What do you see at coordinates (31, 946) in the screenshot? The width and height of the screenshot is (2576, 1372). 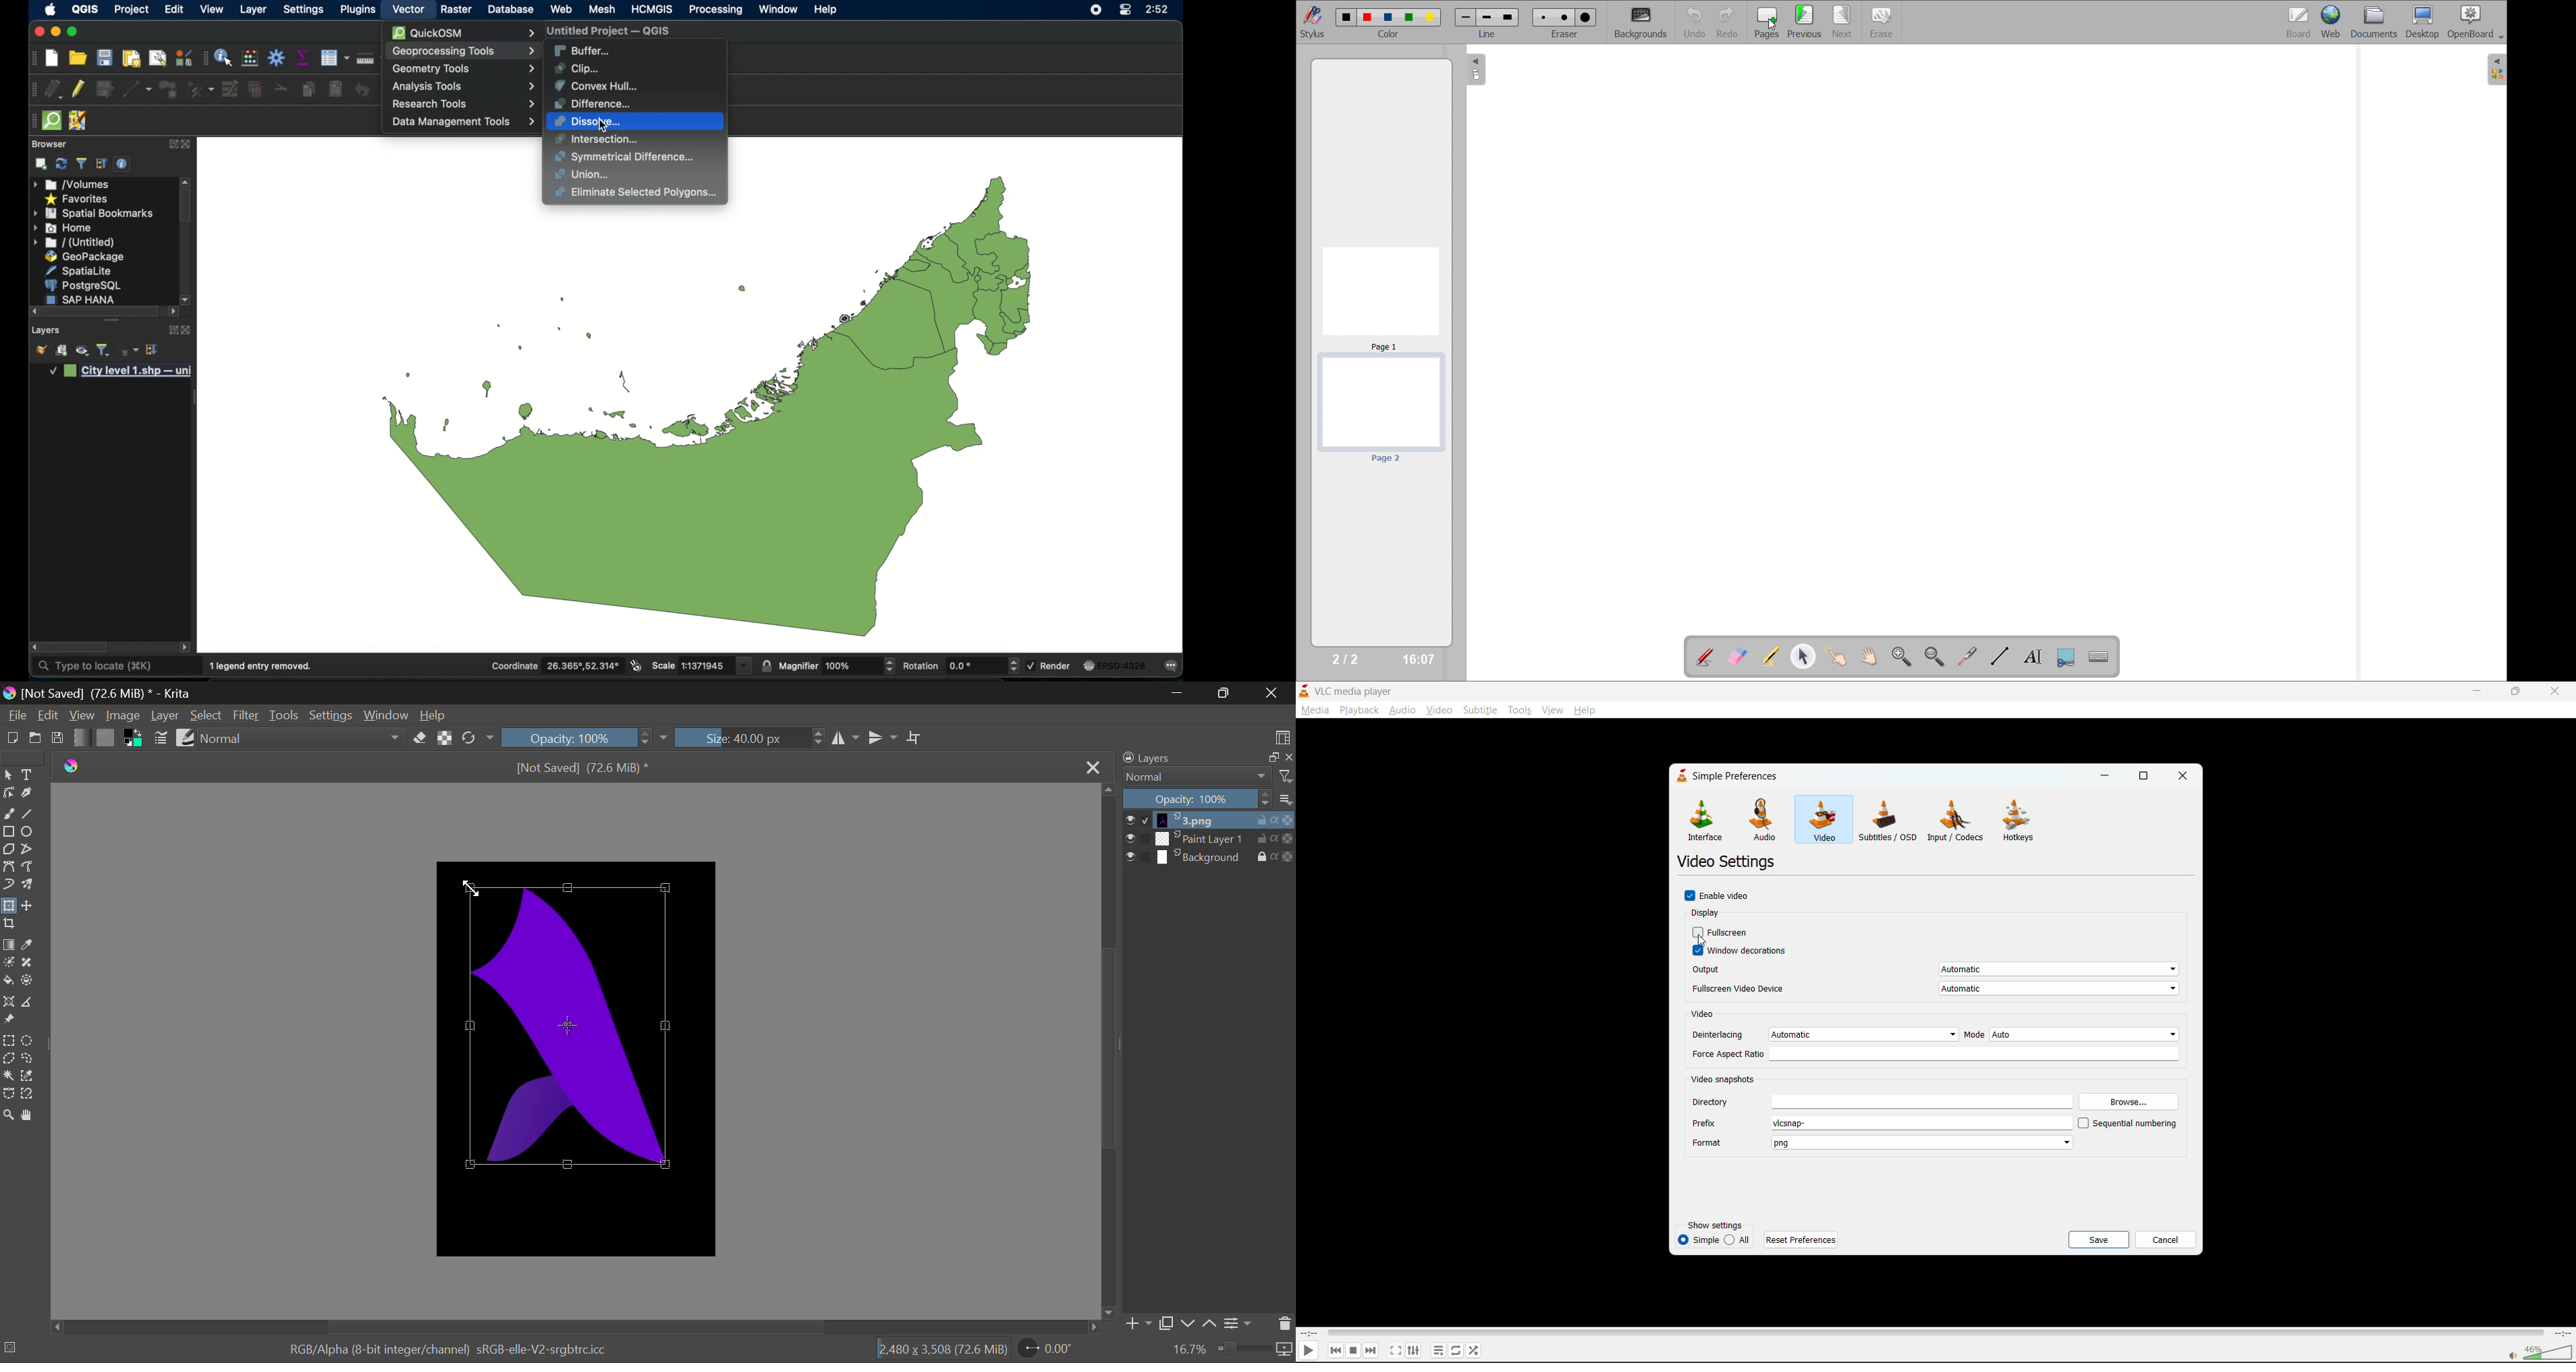 I see `Eyedropper` at bounding box center [31, 946].